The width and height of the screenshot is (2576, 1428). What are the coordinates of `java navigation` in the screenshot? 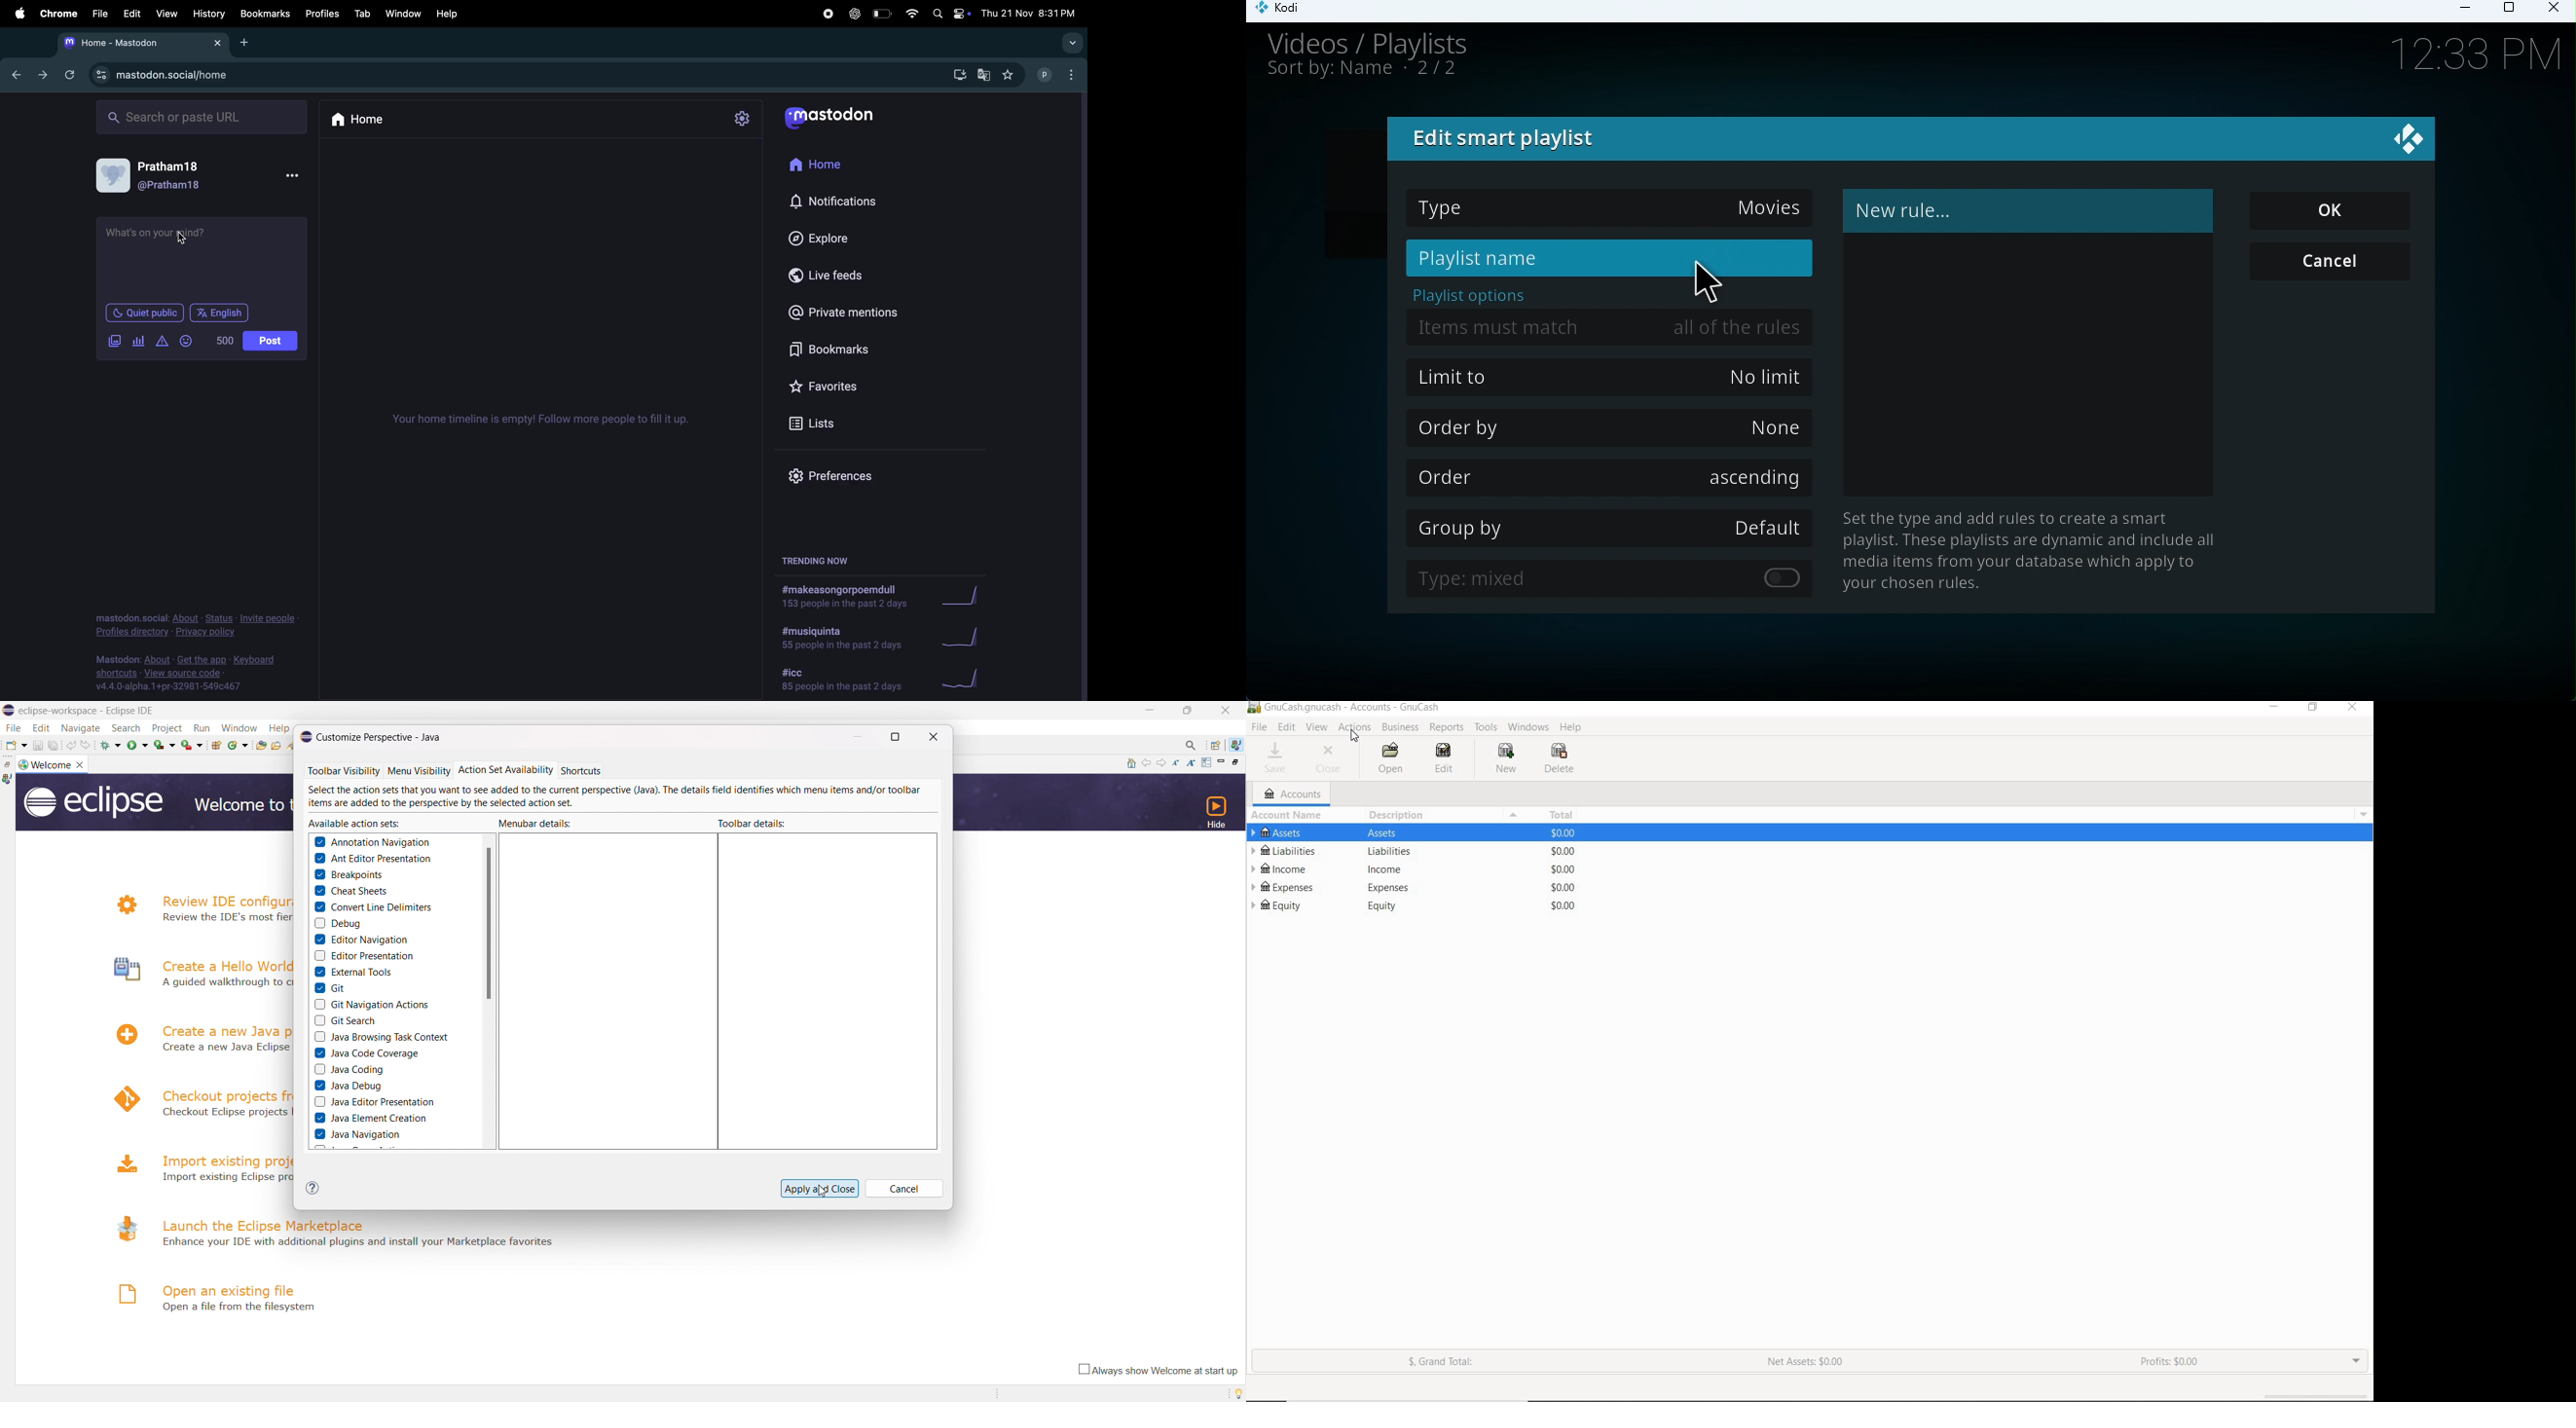 It's located at (356, 1134).